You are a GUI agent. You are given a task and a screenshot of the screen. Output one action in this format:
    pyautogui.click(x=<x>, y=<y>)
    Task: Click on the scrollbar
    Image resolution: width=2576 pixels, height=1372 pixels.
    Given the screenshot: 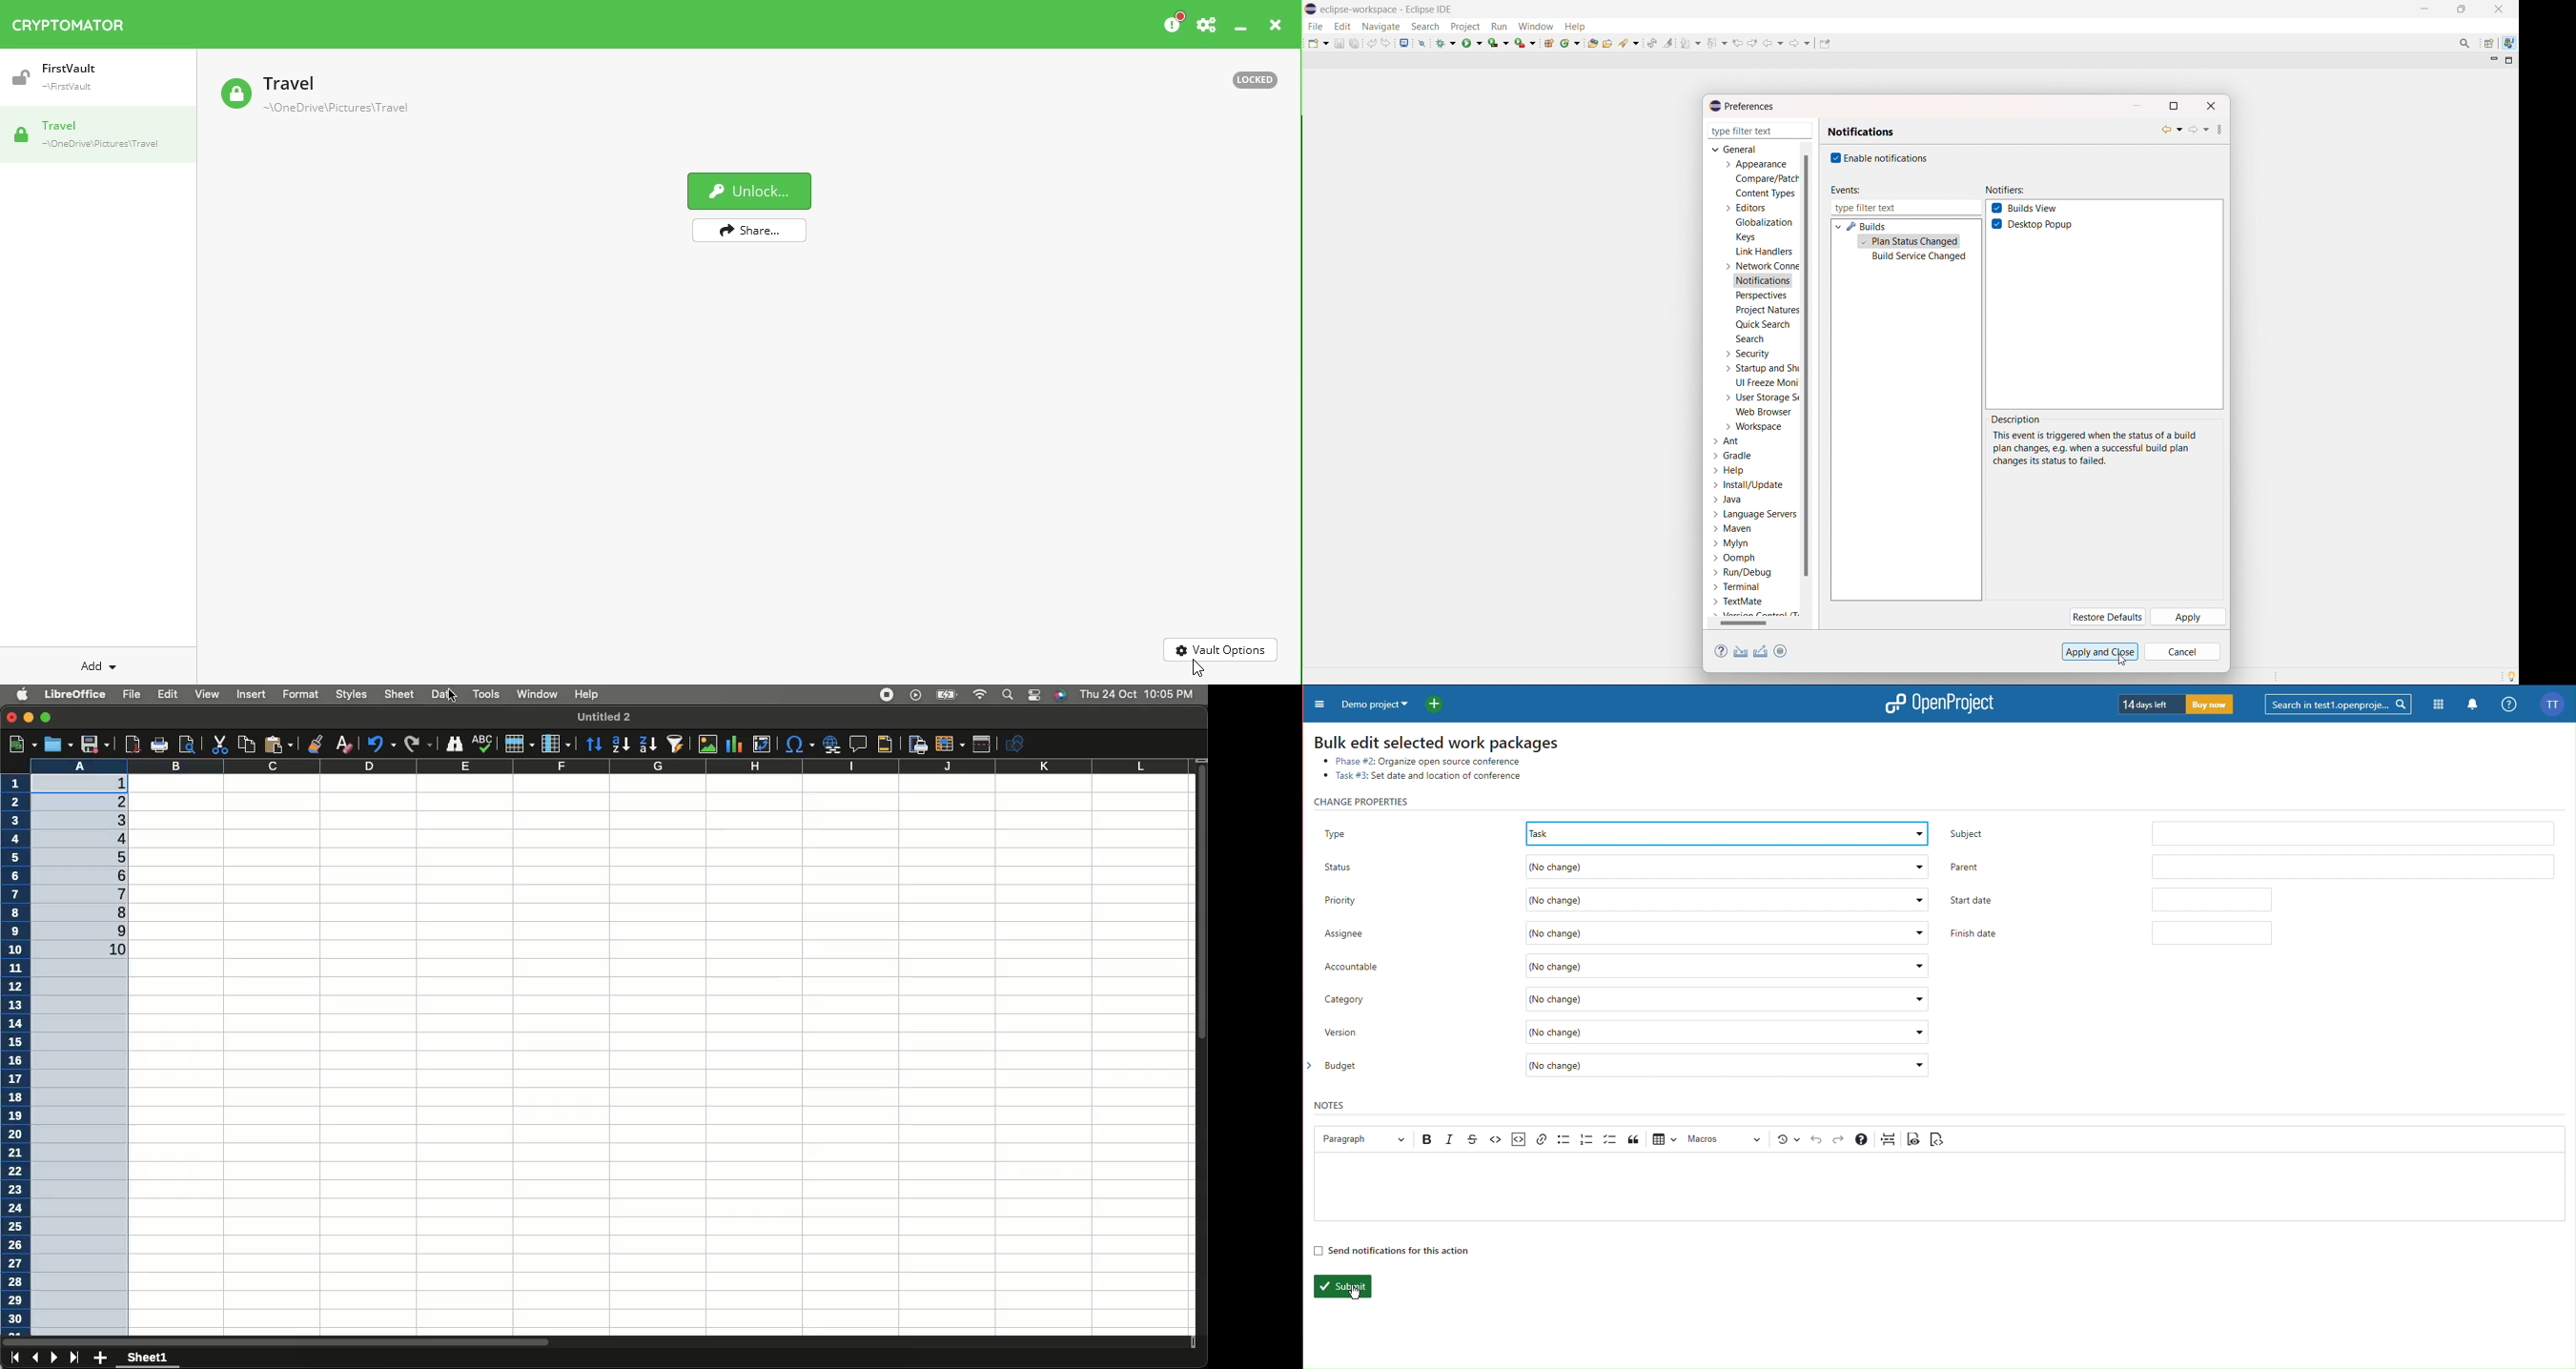 What is the action you would take?
    pyautogui.click(x=1752, y=623)
    